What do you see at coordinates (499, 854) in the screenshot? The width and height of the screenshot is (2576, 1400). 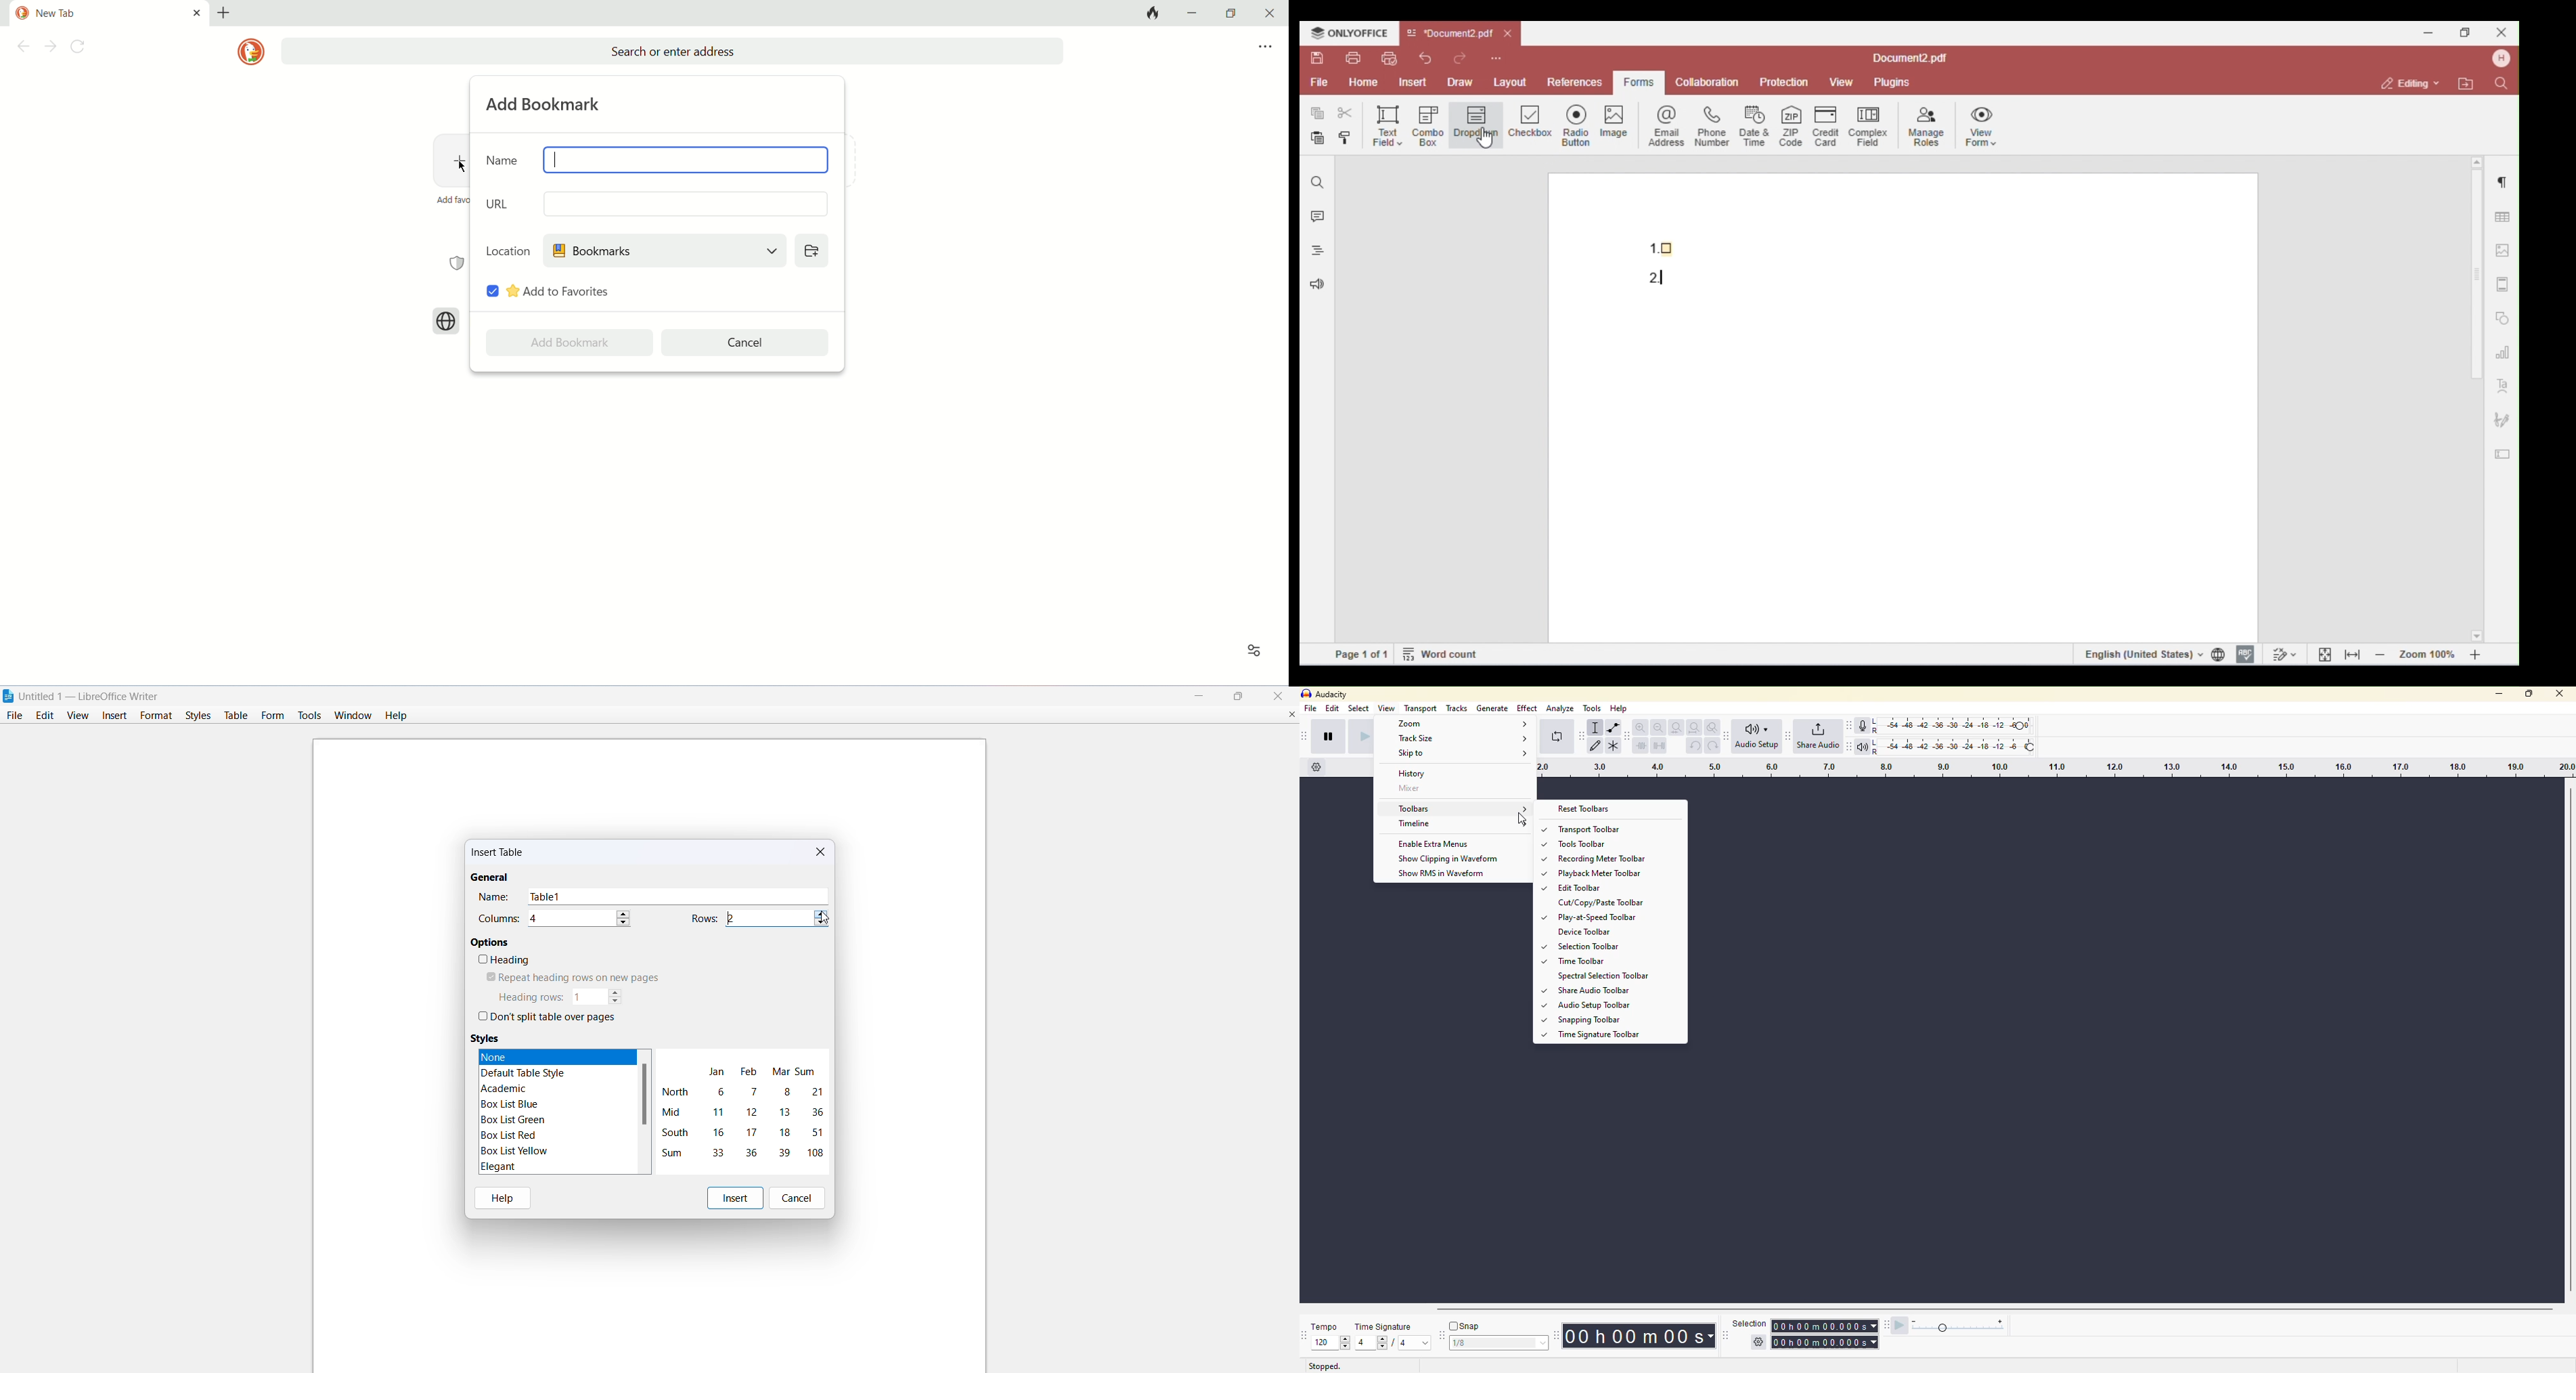 I see `insert table` at bounding box center [499, 854].